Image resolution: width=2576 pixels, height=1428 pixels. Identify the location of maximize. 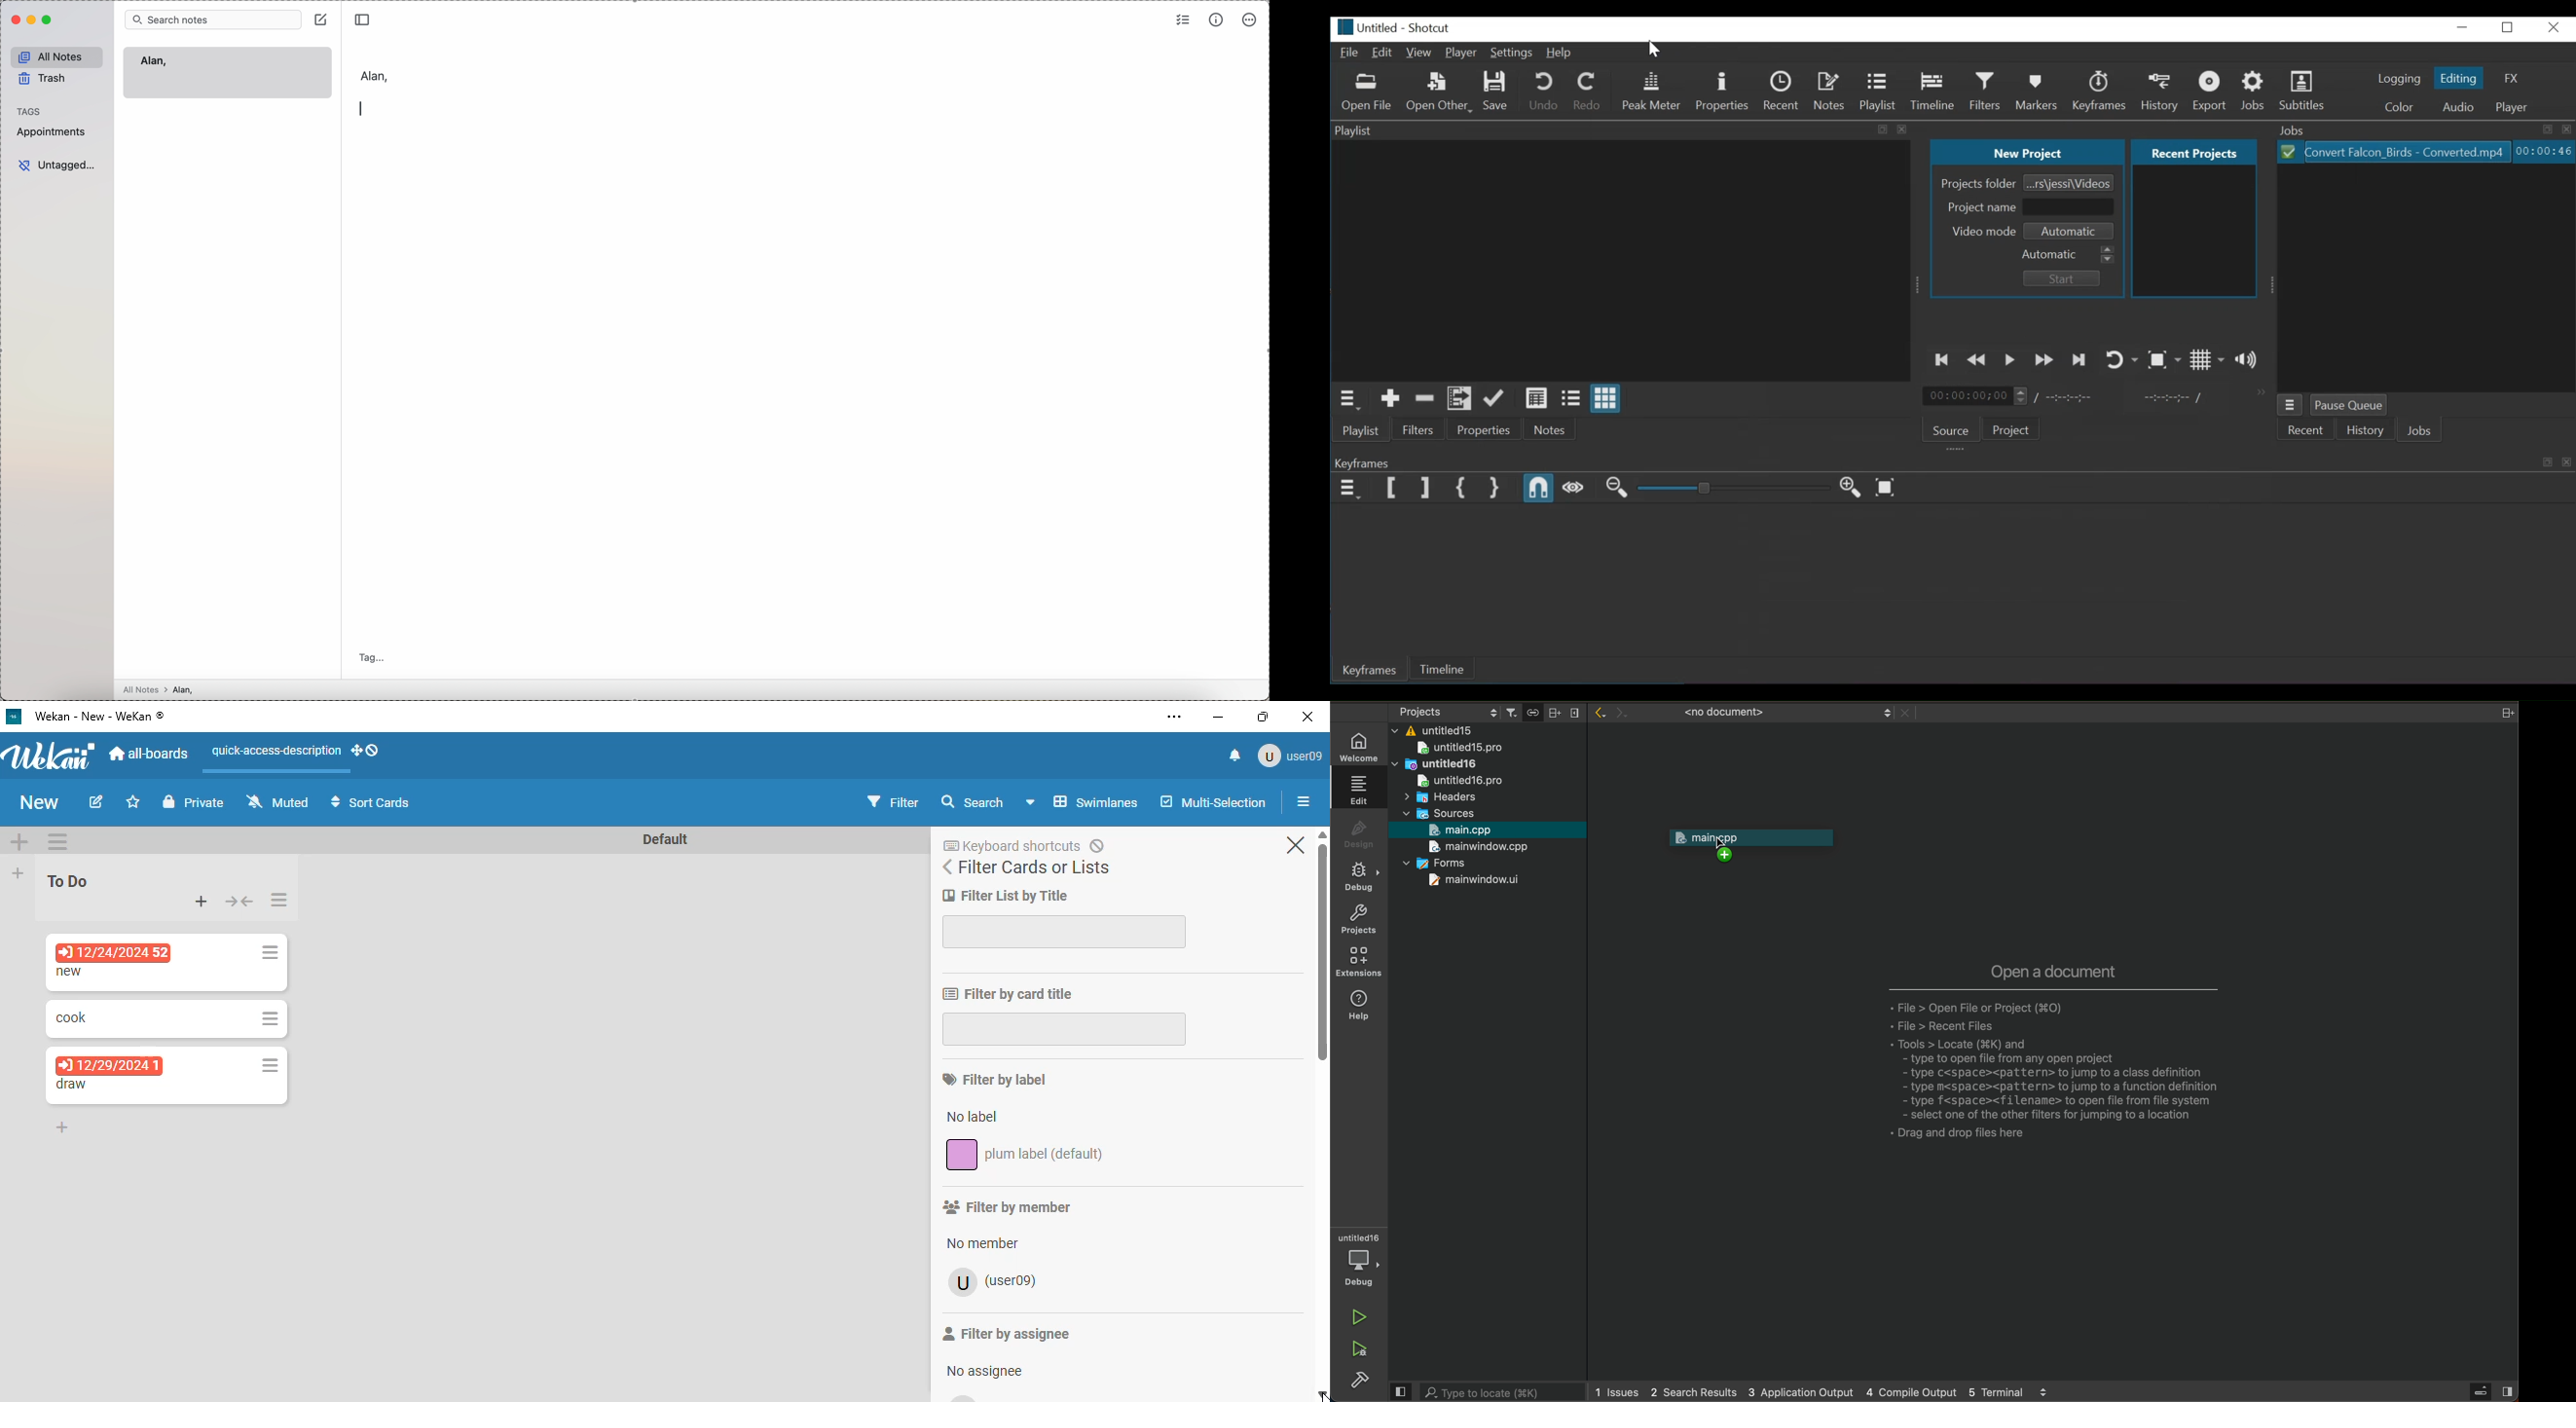
(1263, 717).